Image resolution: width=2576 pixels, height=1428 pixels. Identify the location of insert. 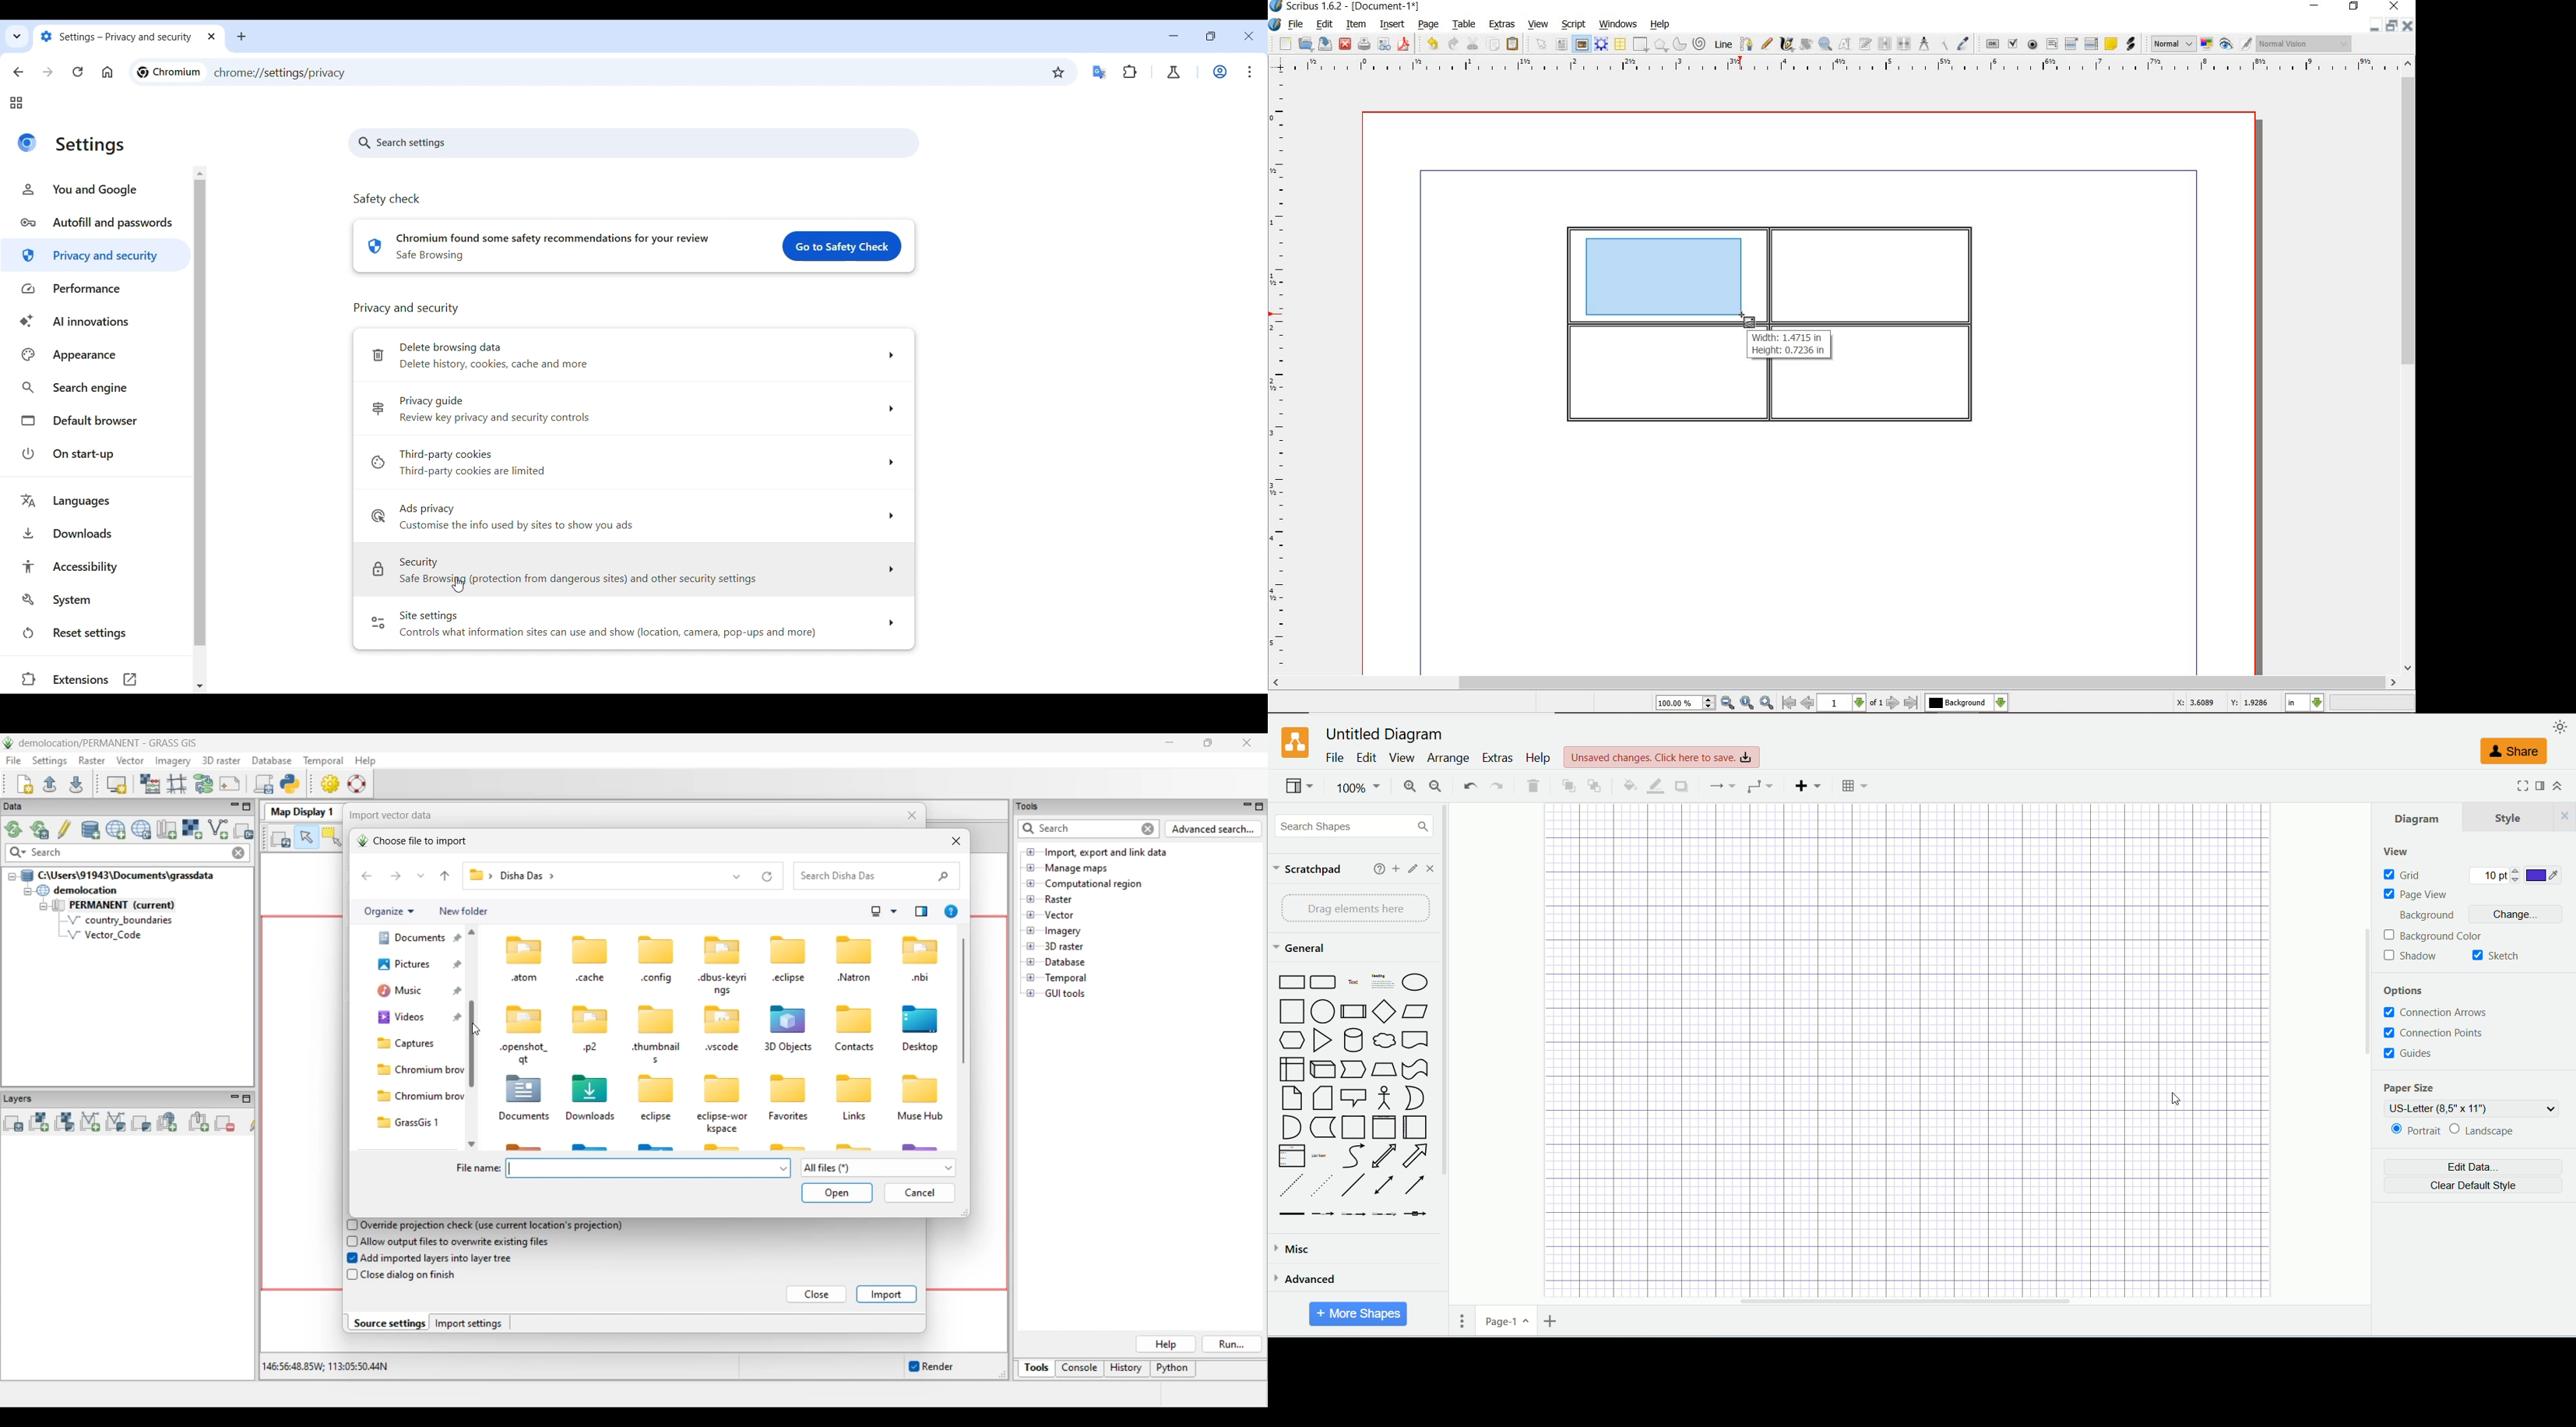
(1808, 786).